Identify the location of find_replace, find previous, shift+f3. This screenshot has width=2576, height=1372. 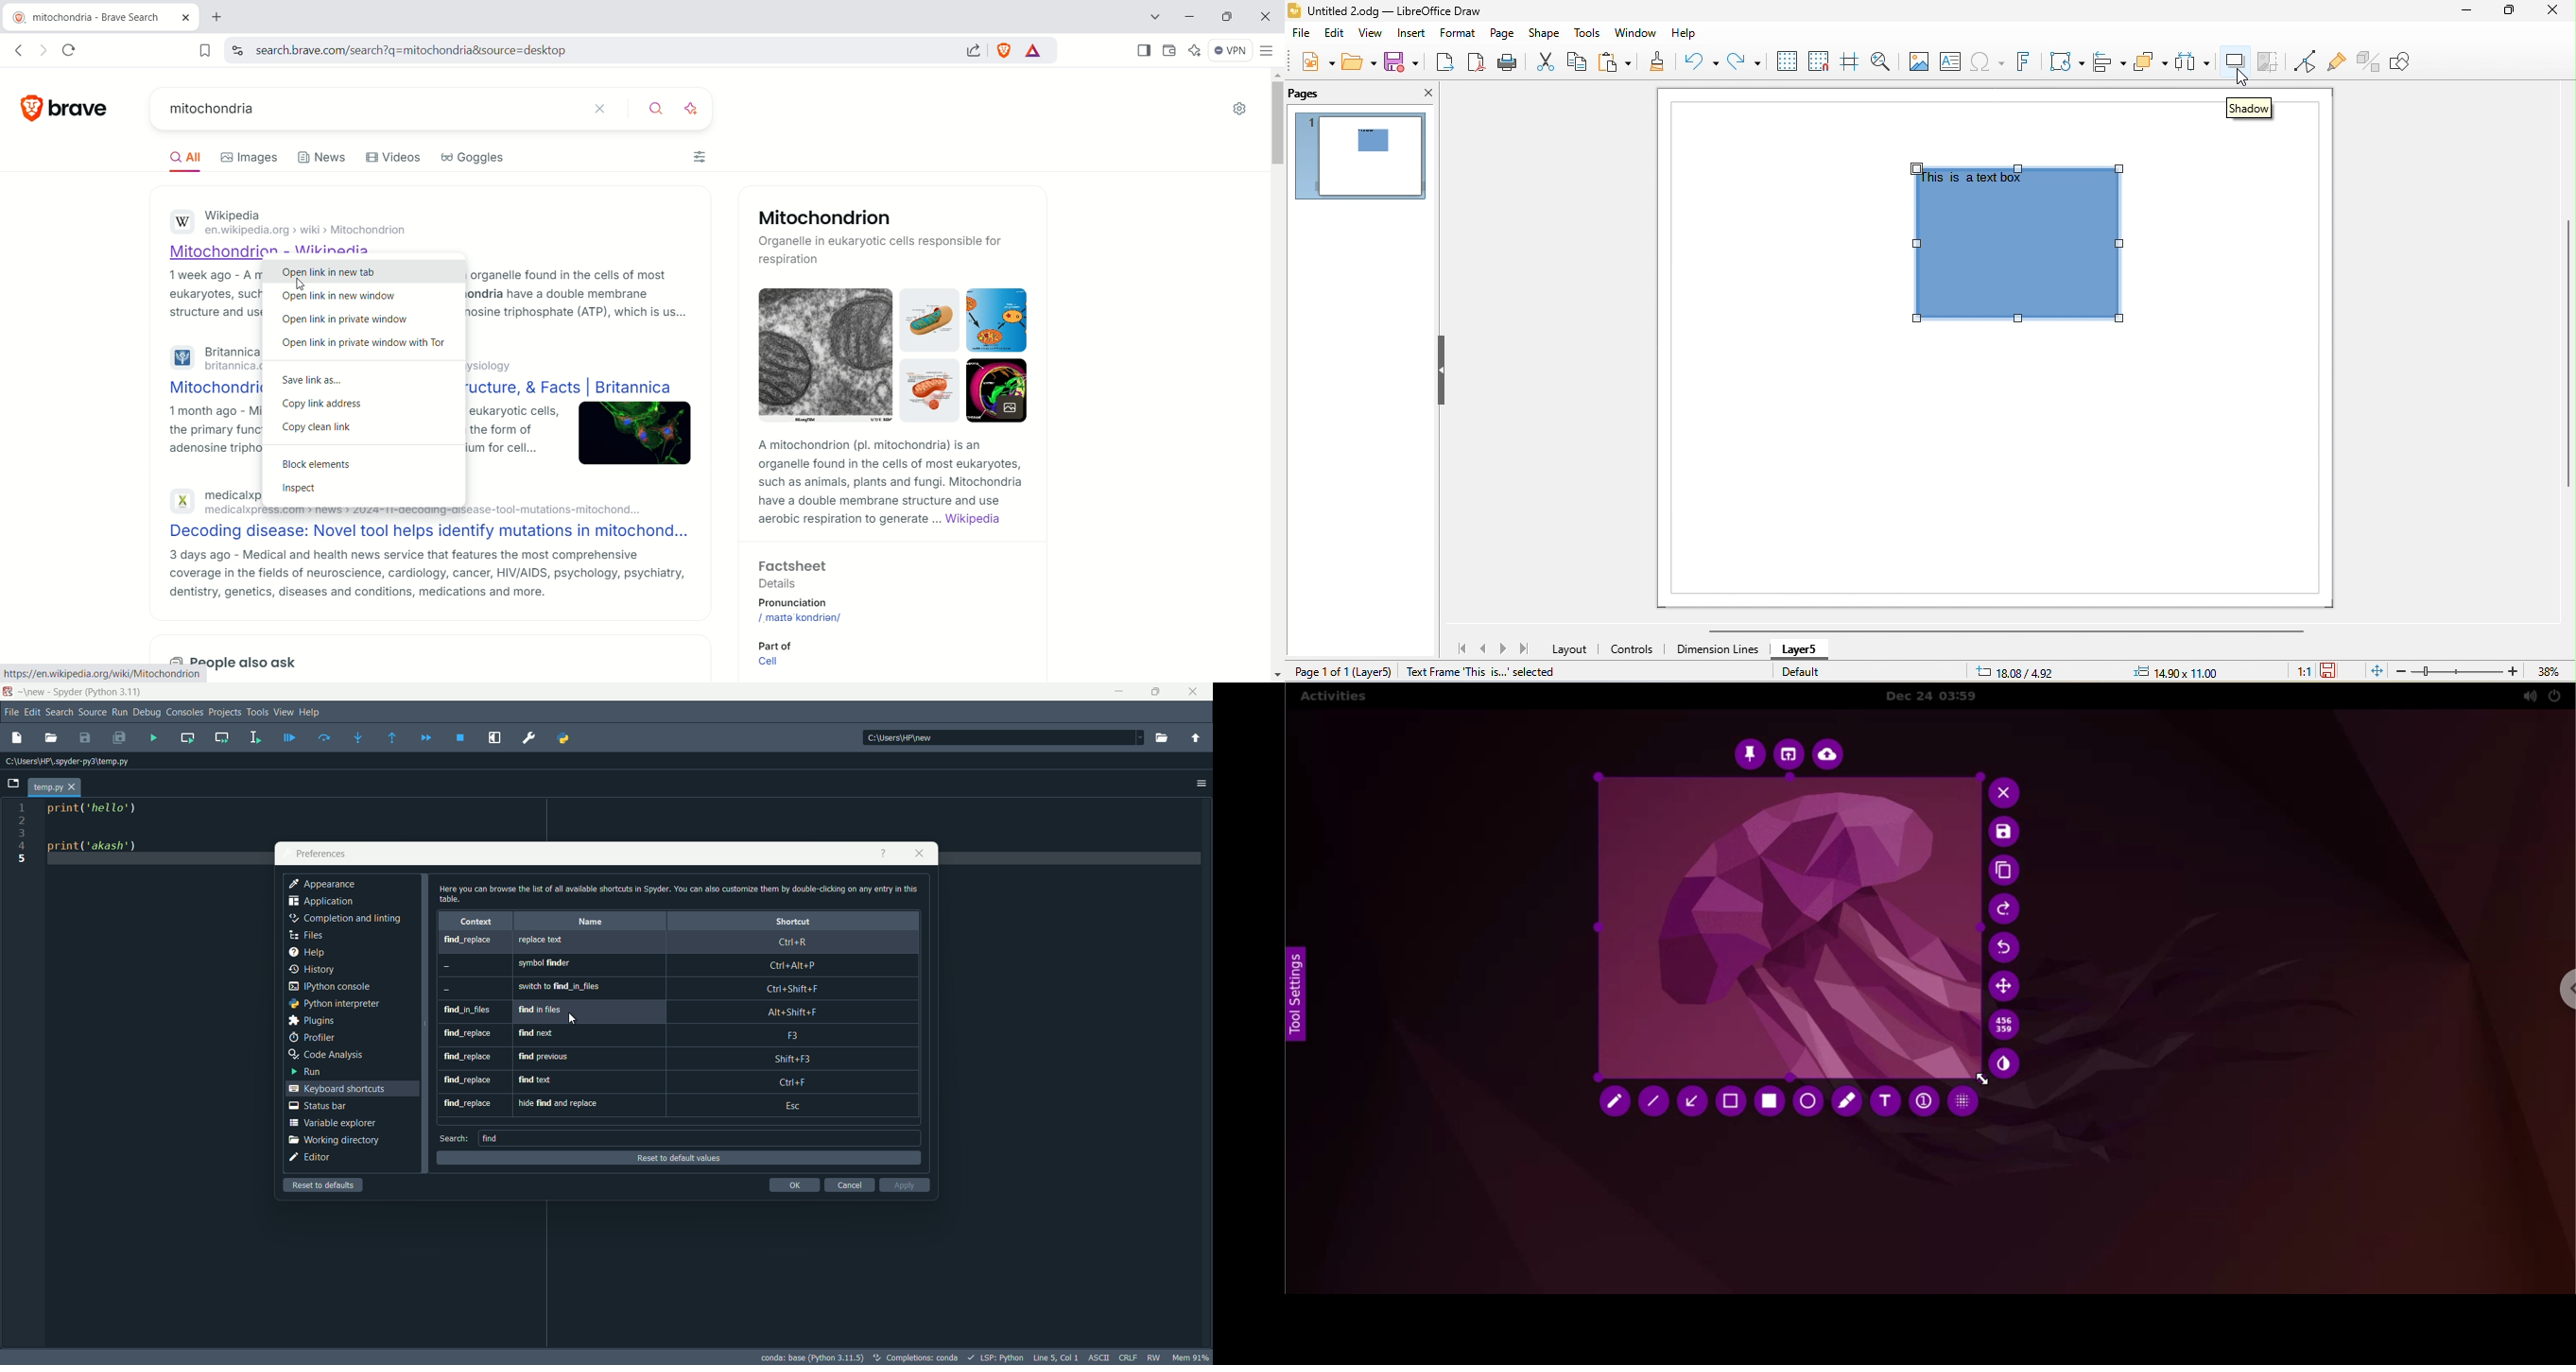
(679, 1058).